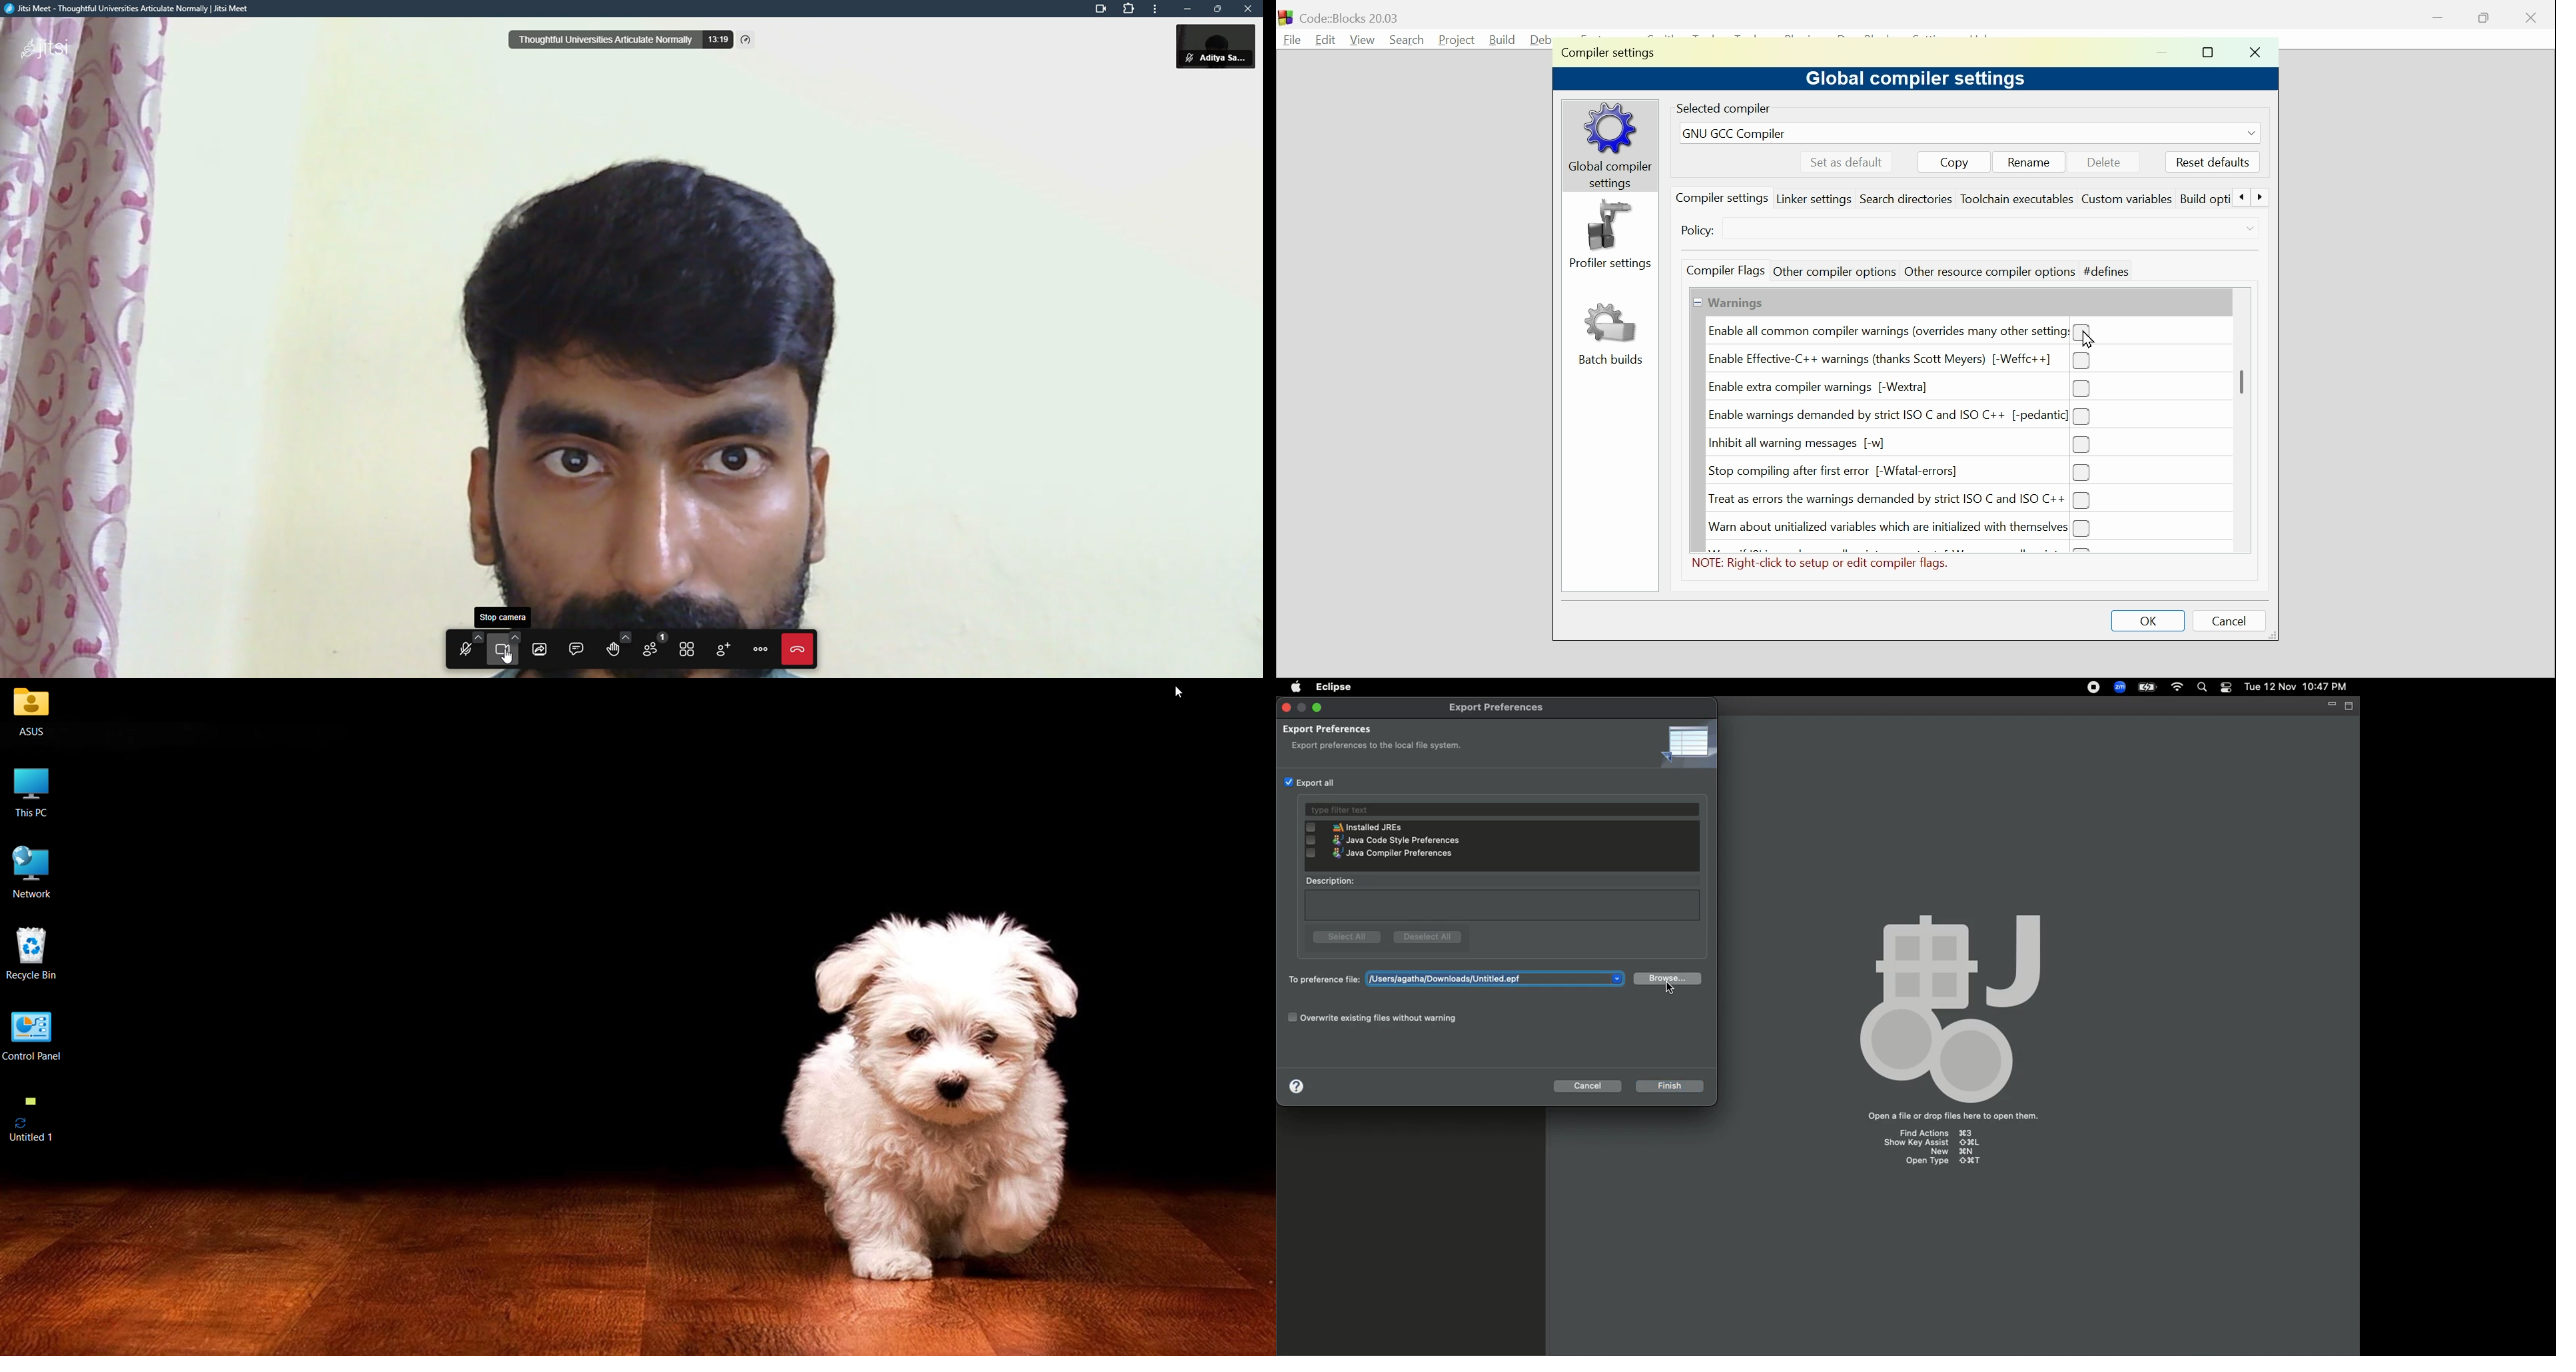  Describe the element at coordinates (2090, 340) in the screenshot. I see `Cursor` at that location.